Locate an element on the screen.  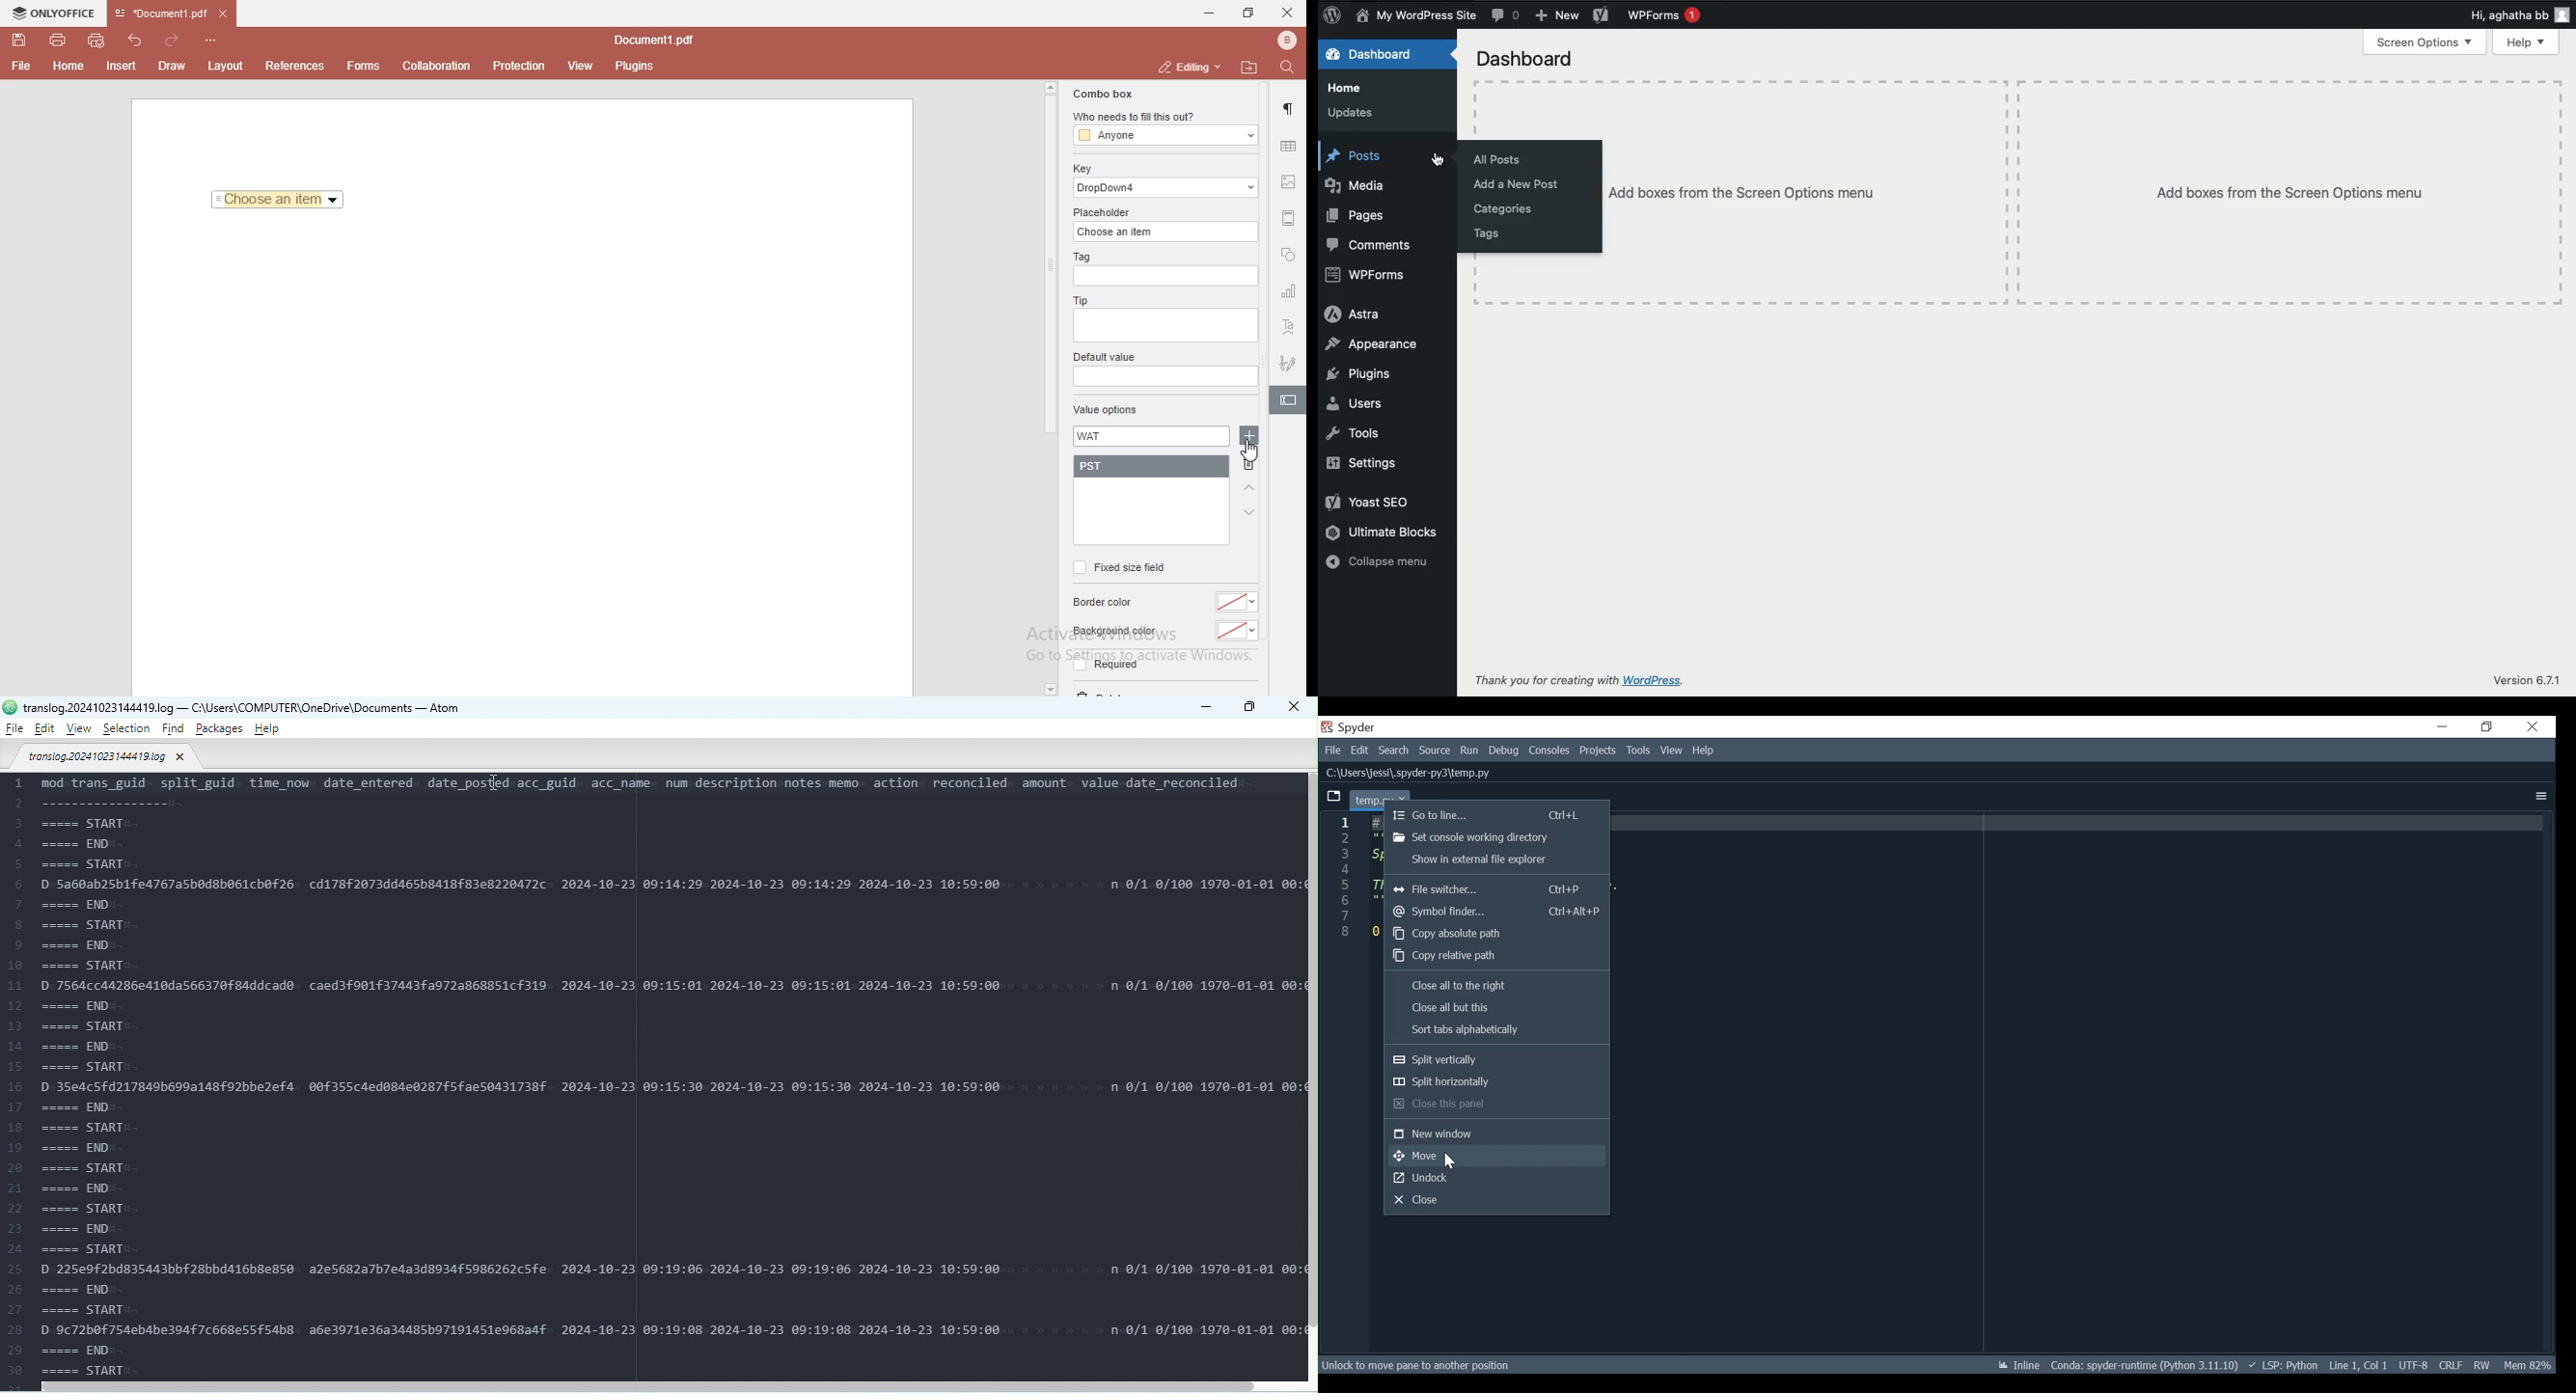
Packages is located at coordinates (221, 728).